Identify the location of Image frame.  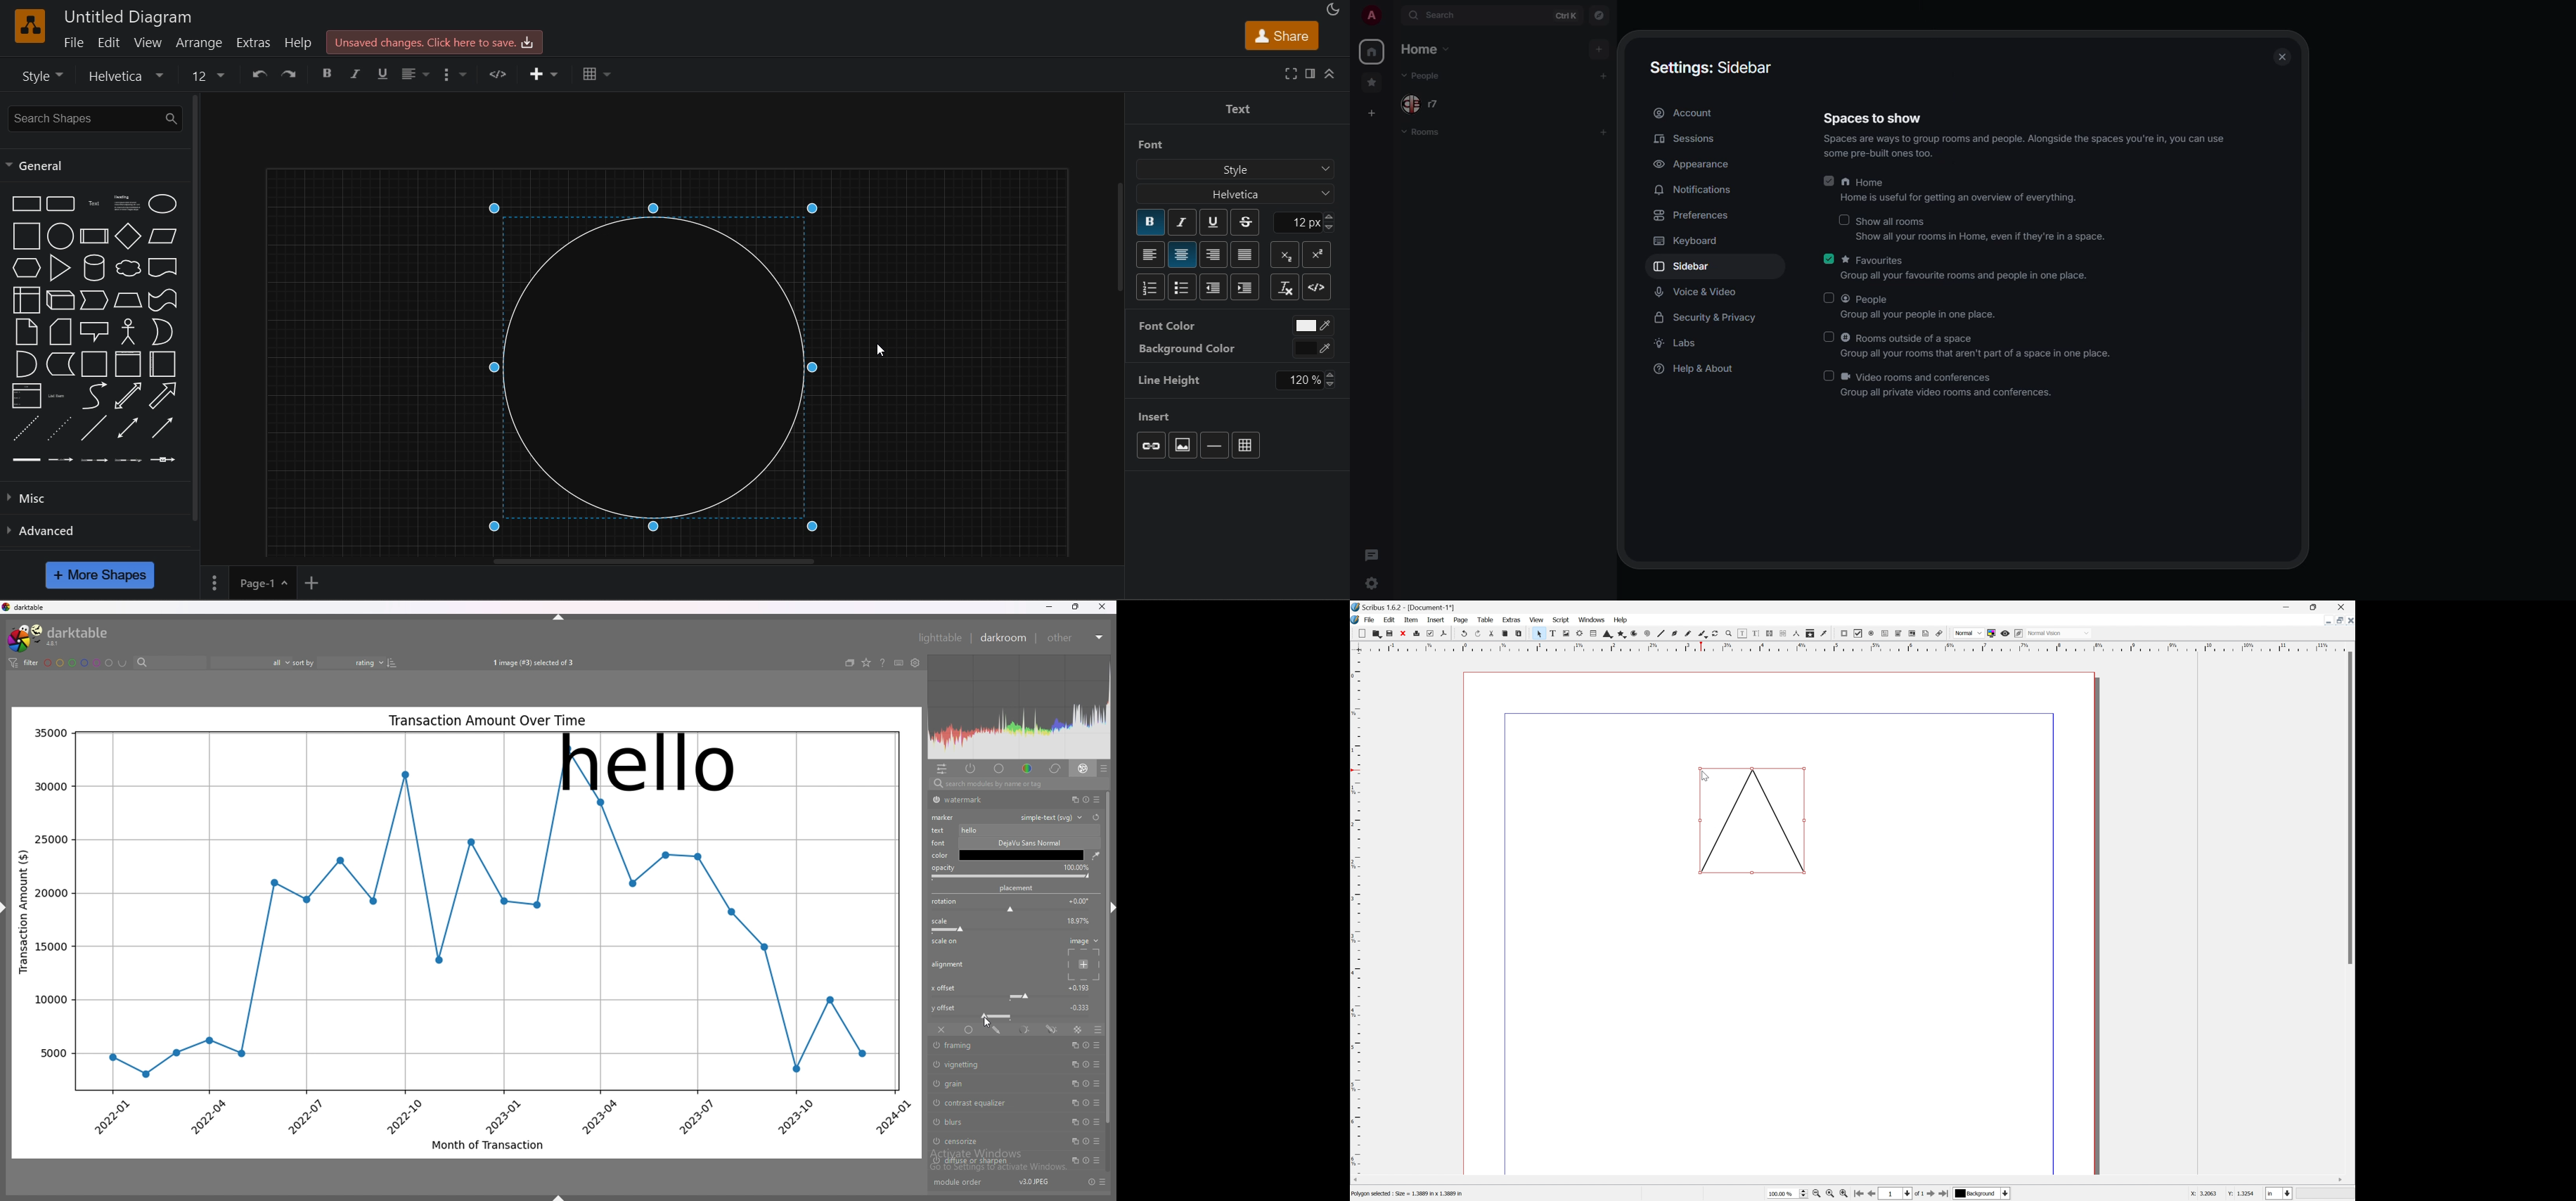
(1566, 633).